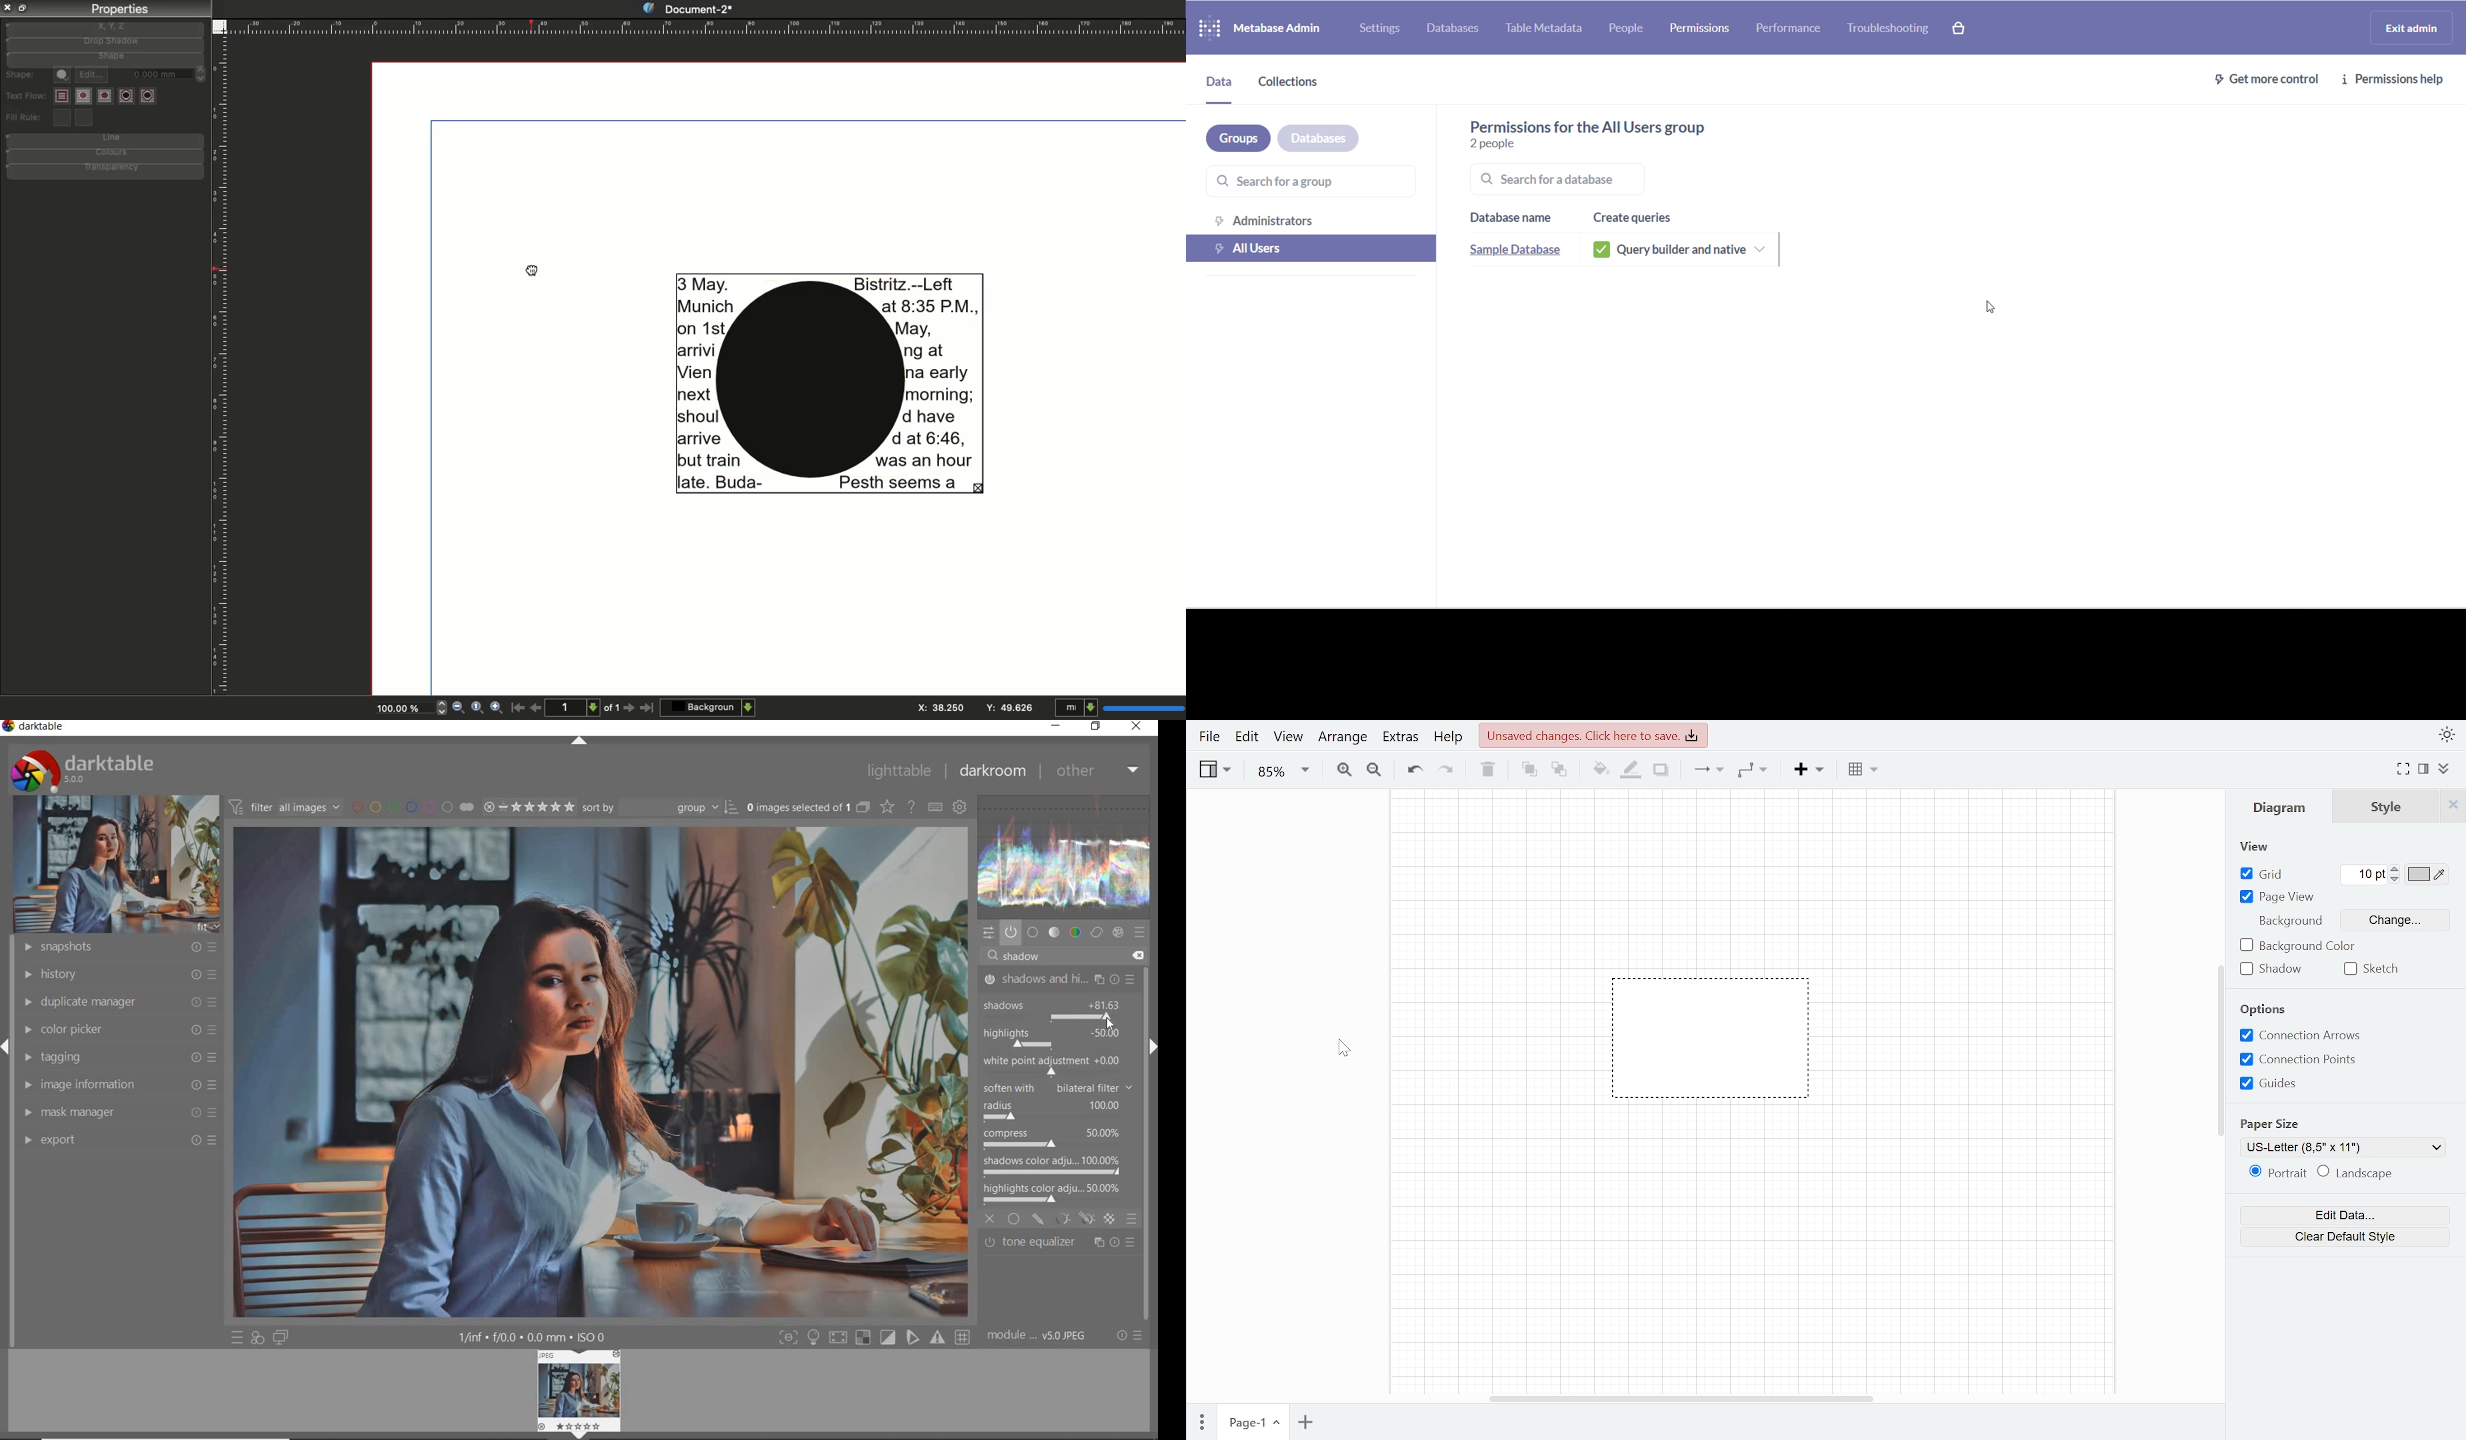 This screenshot has height=1456, width=2492. I want to click on color, so click(1074, 932).